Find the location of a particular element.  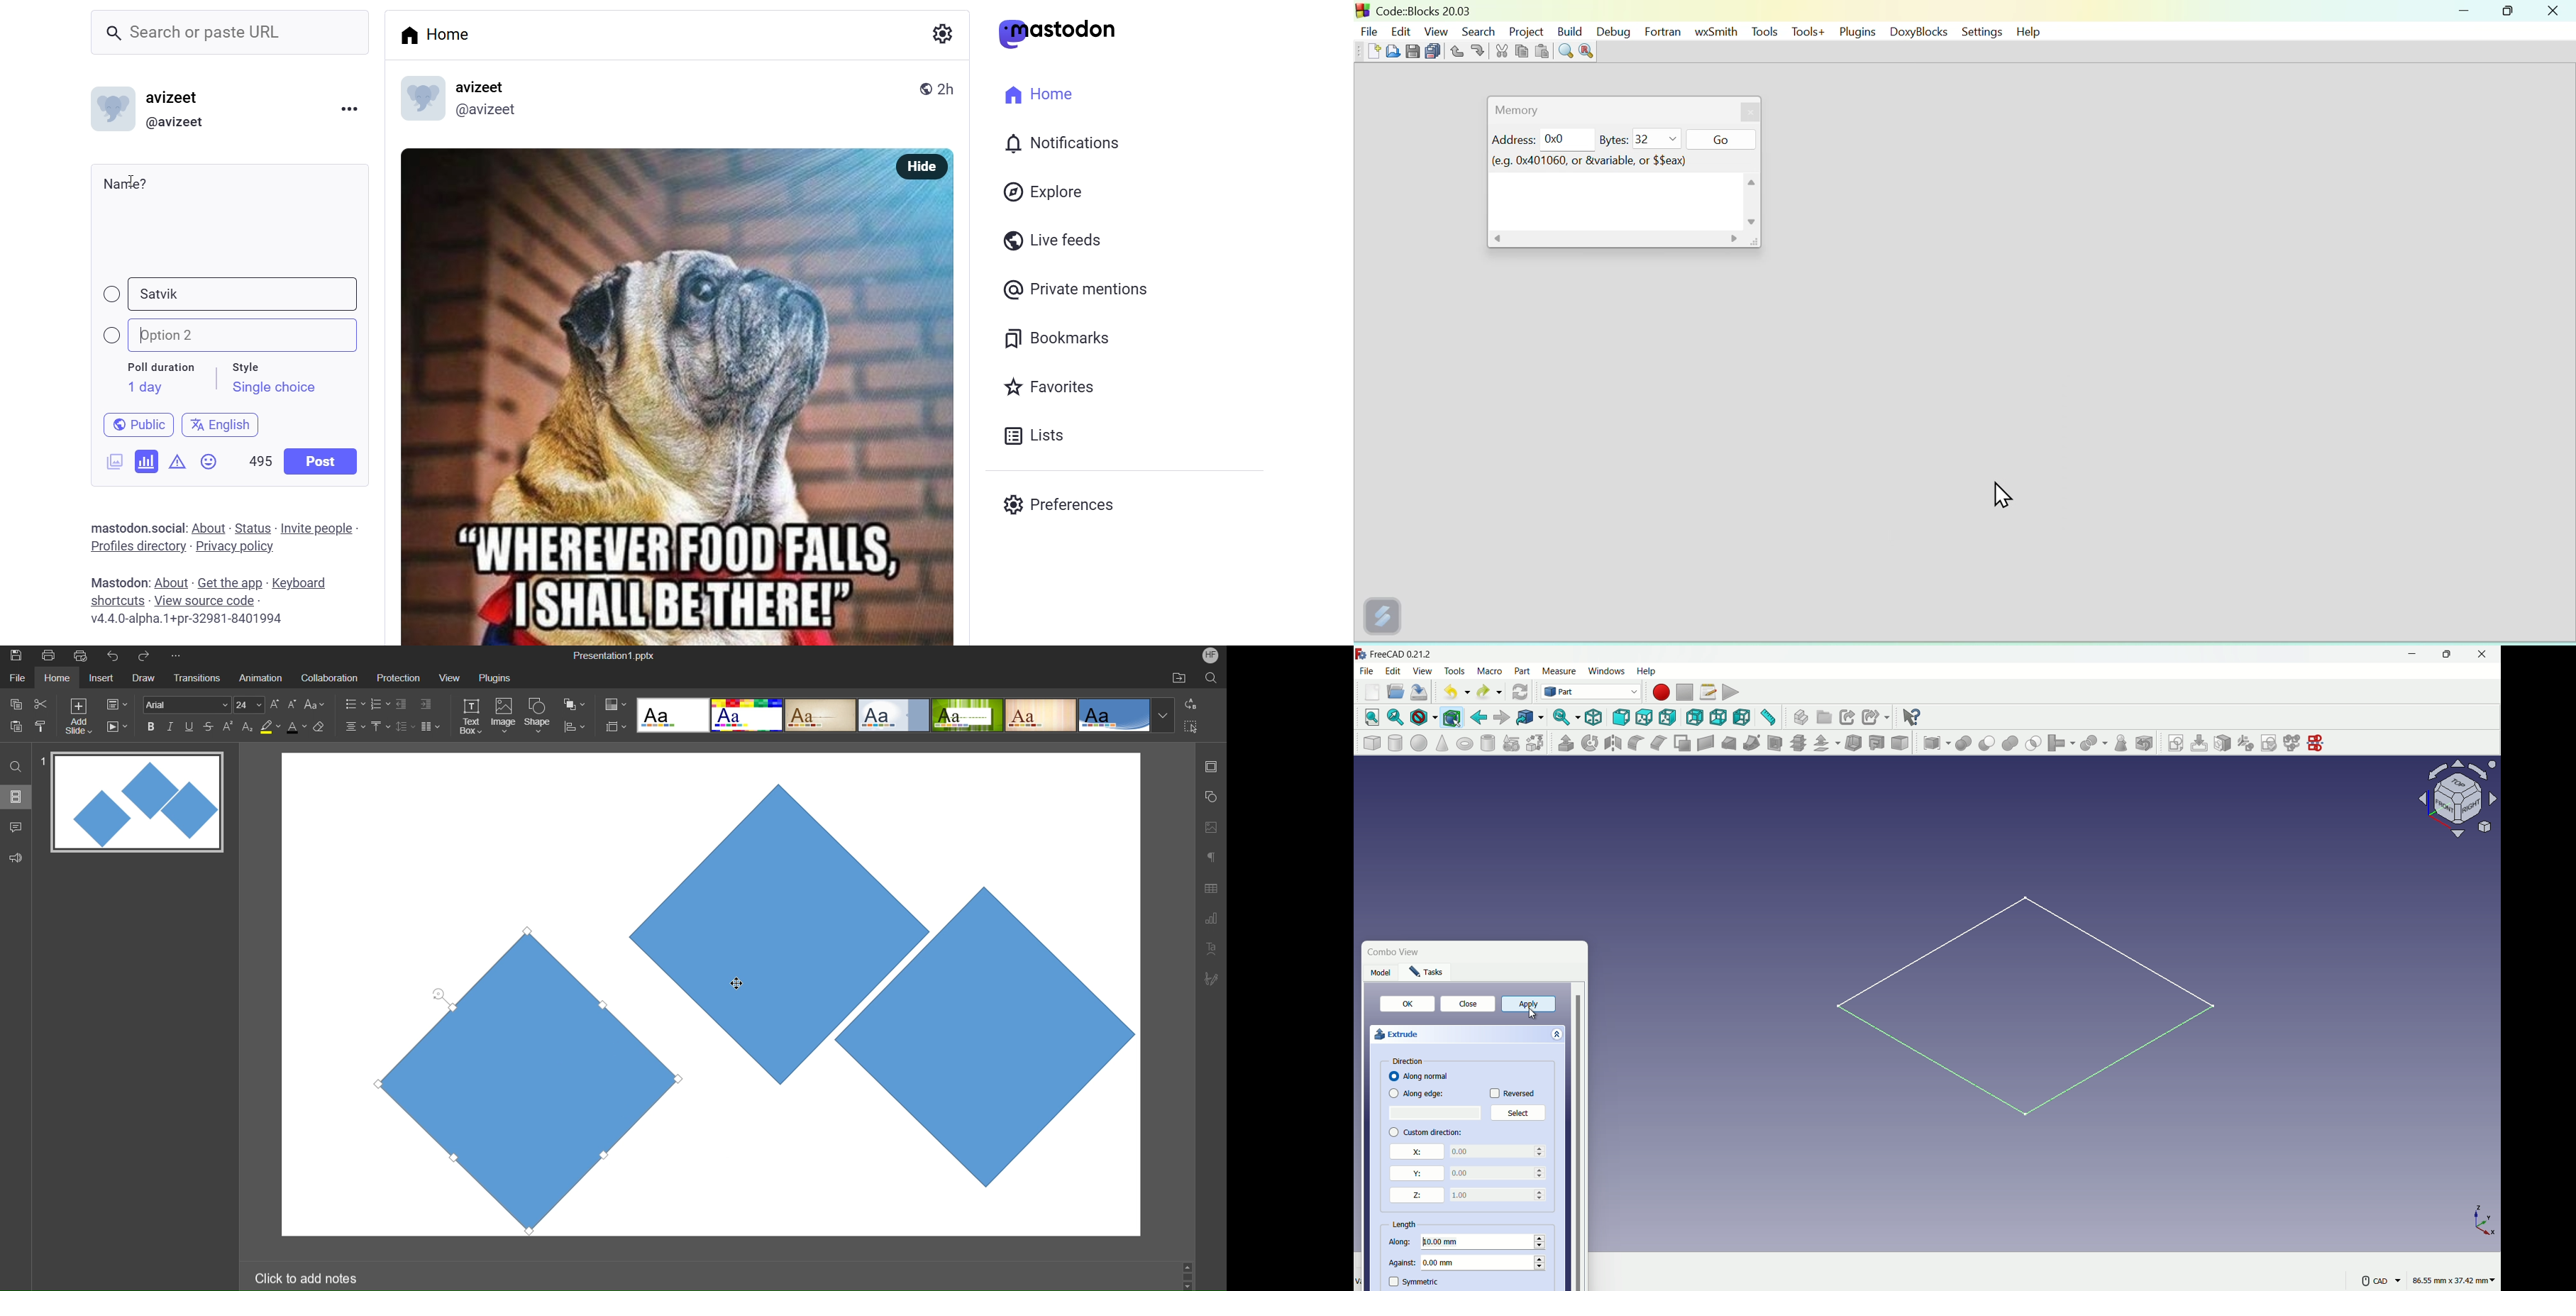

open file from folder is located at coordinates (1392, 52).